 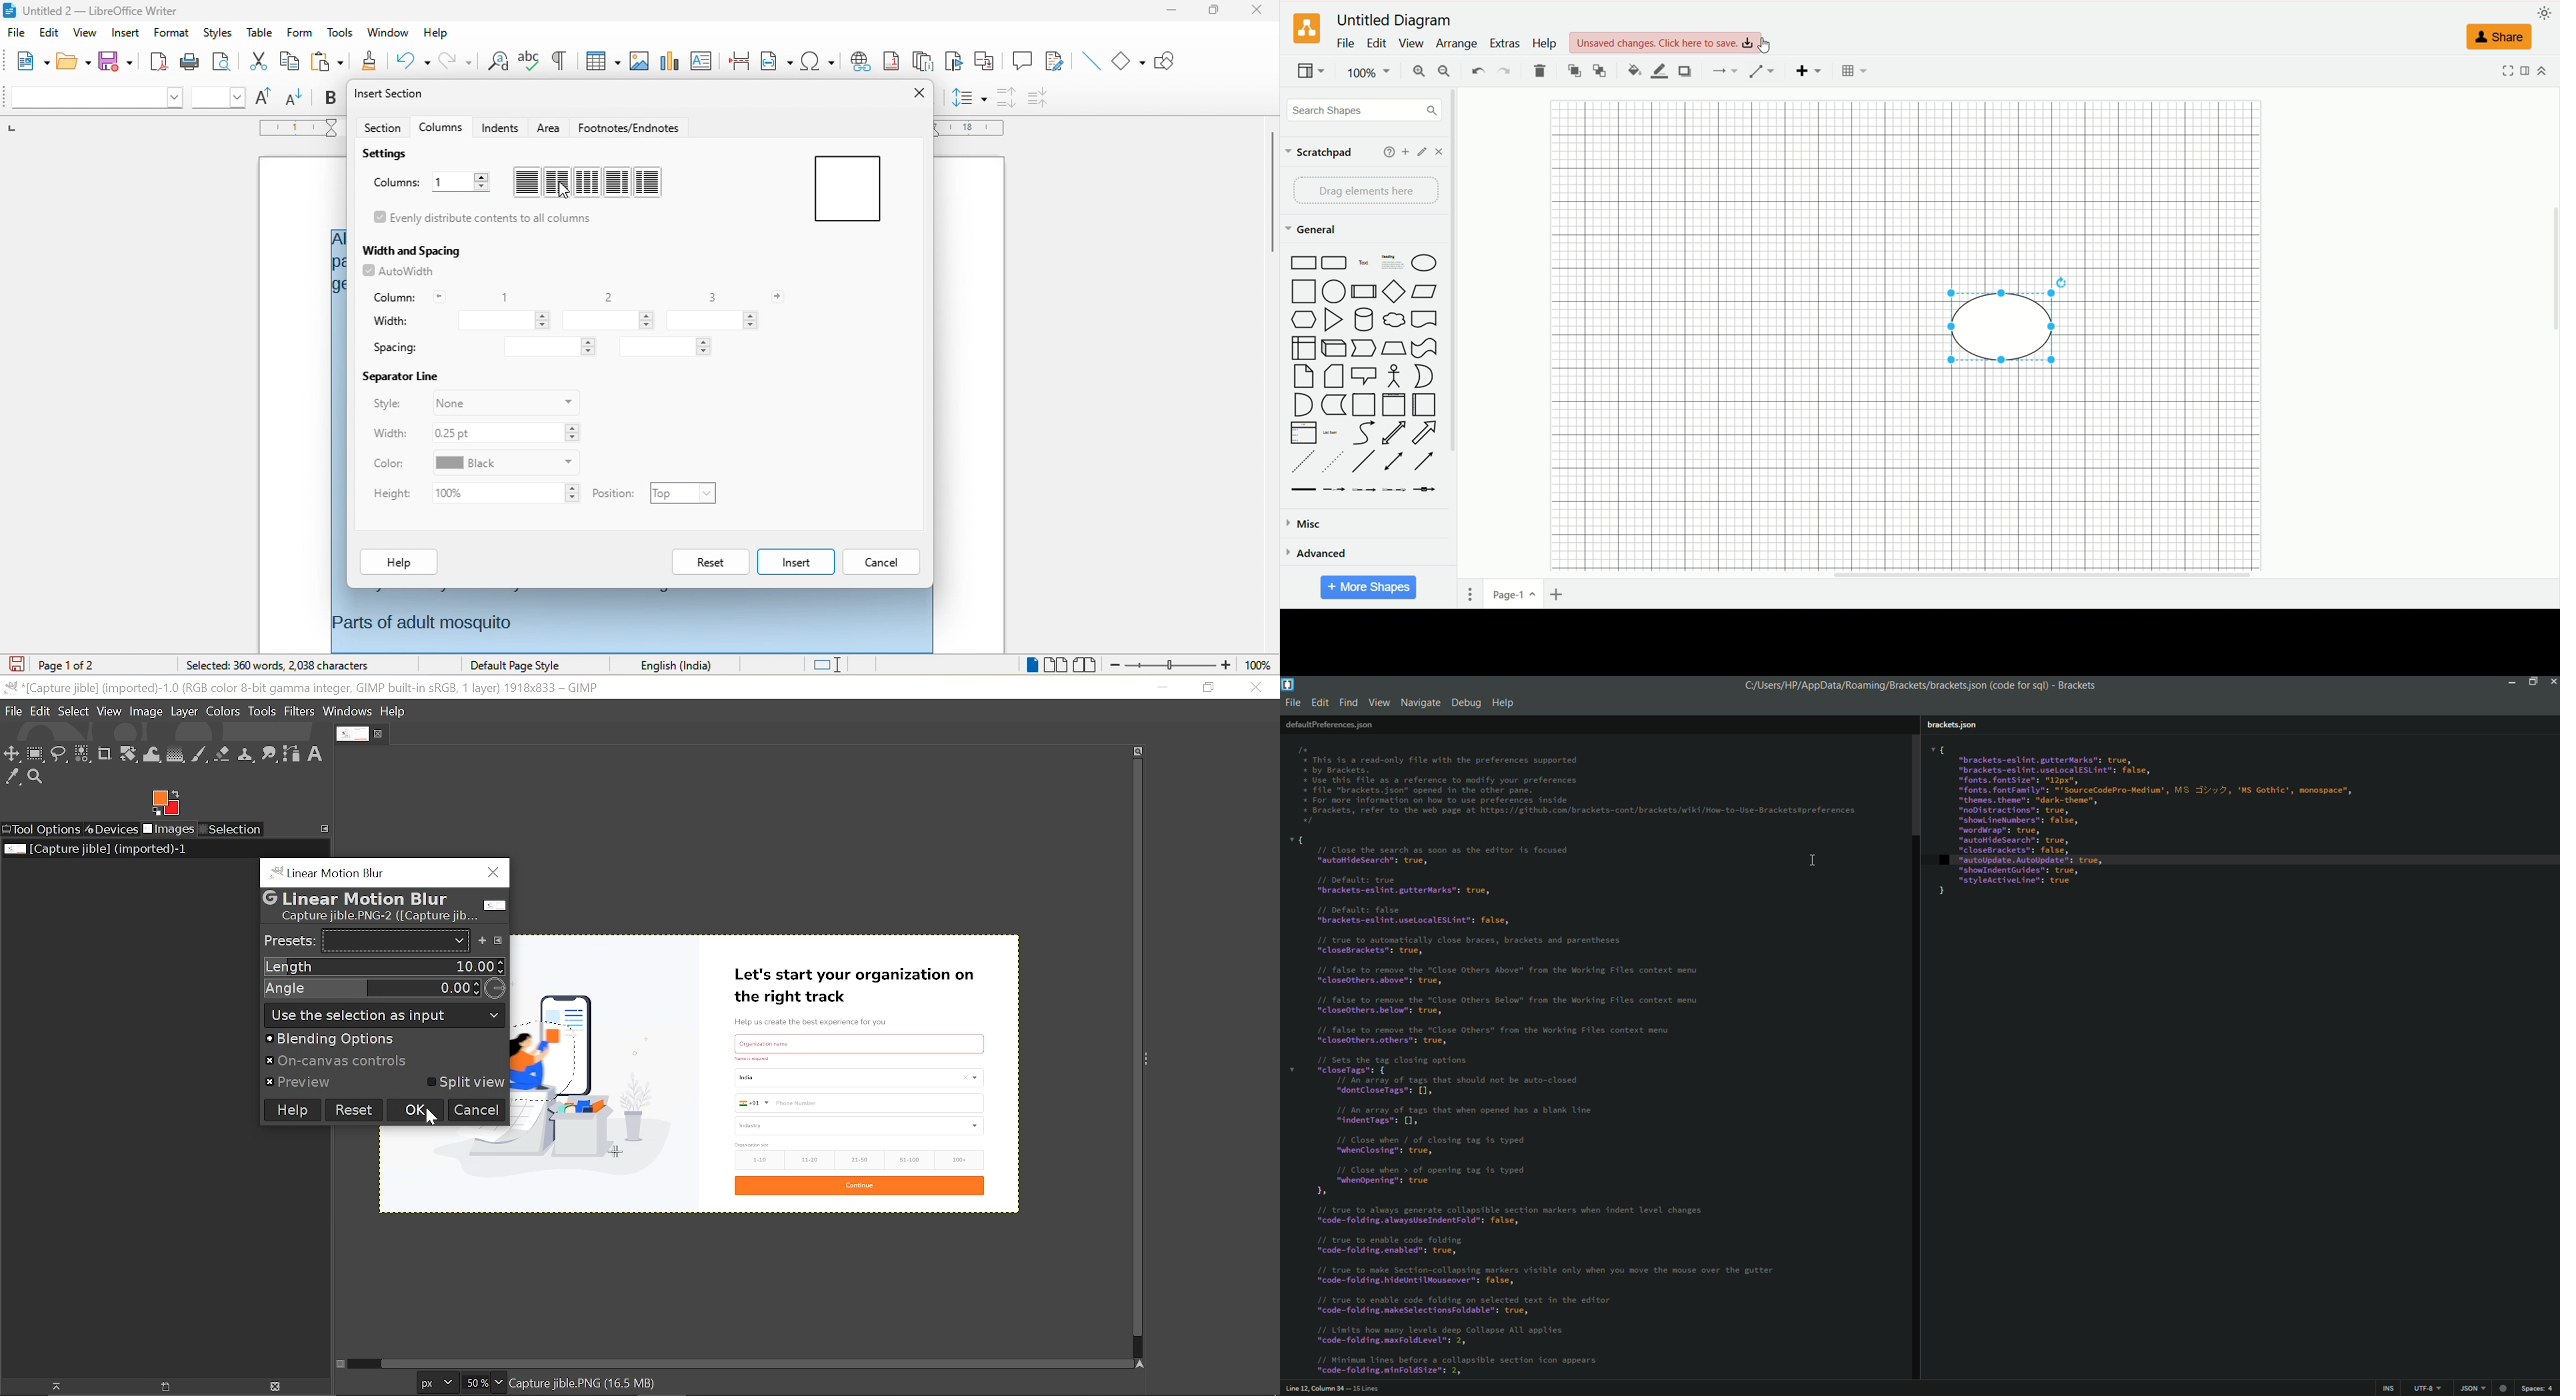 I want to click on cube, so click(x=1334, y=346).